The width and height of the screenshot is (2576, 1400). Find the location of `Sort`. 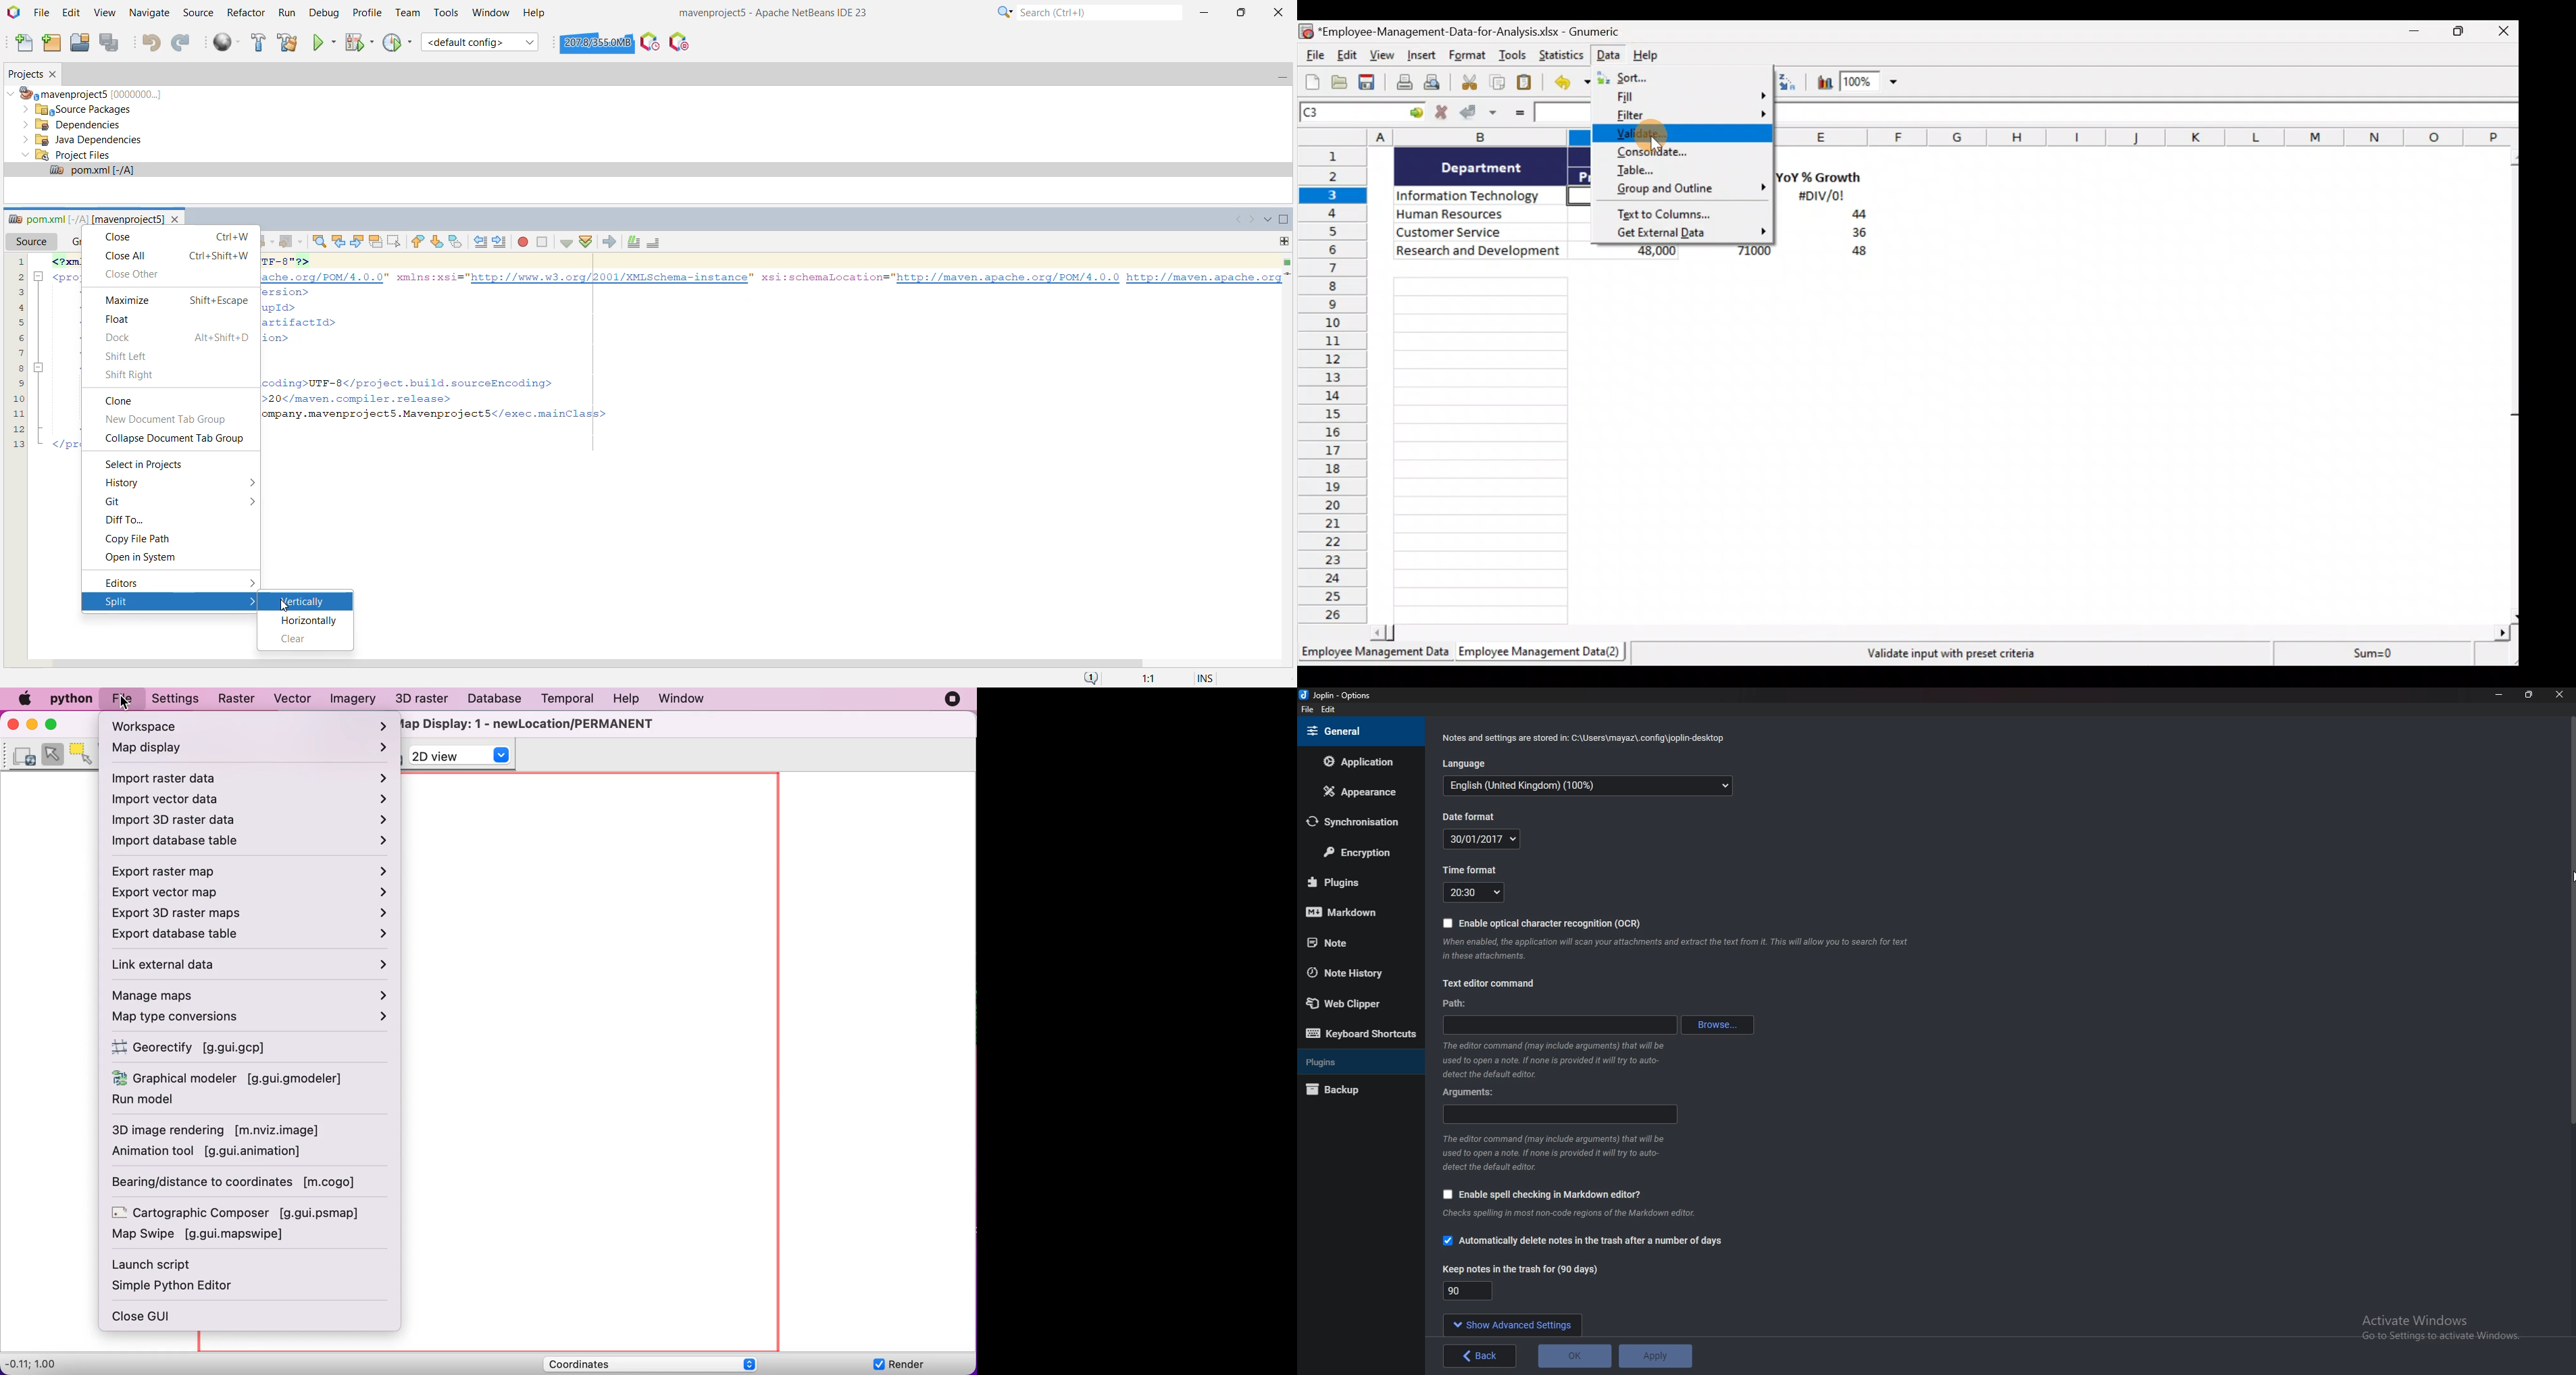

Sort is located at coordinates (1686, 78).